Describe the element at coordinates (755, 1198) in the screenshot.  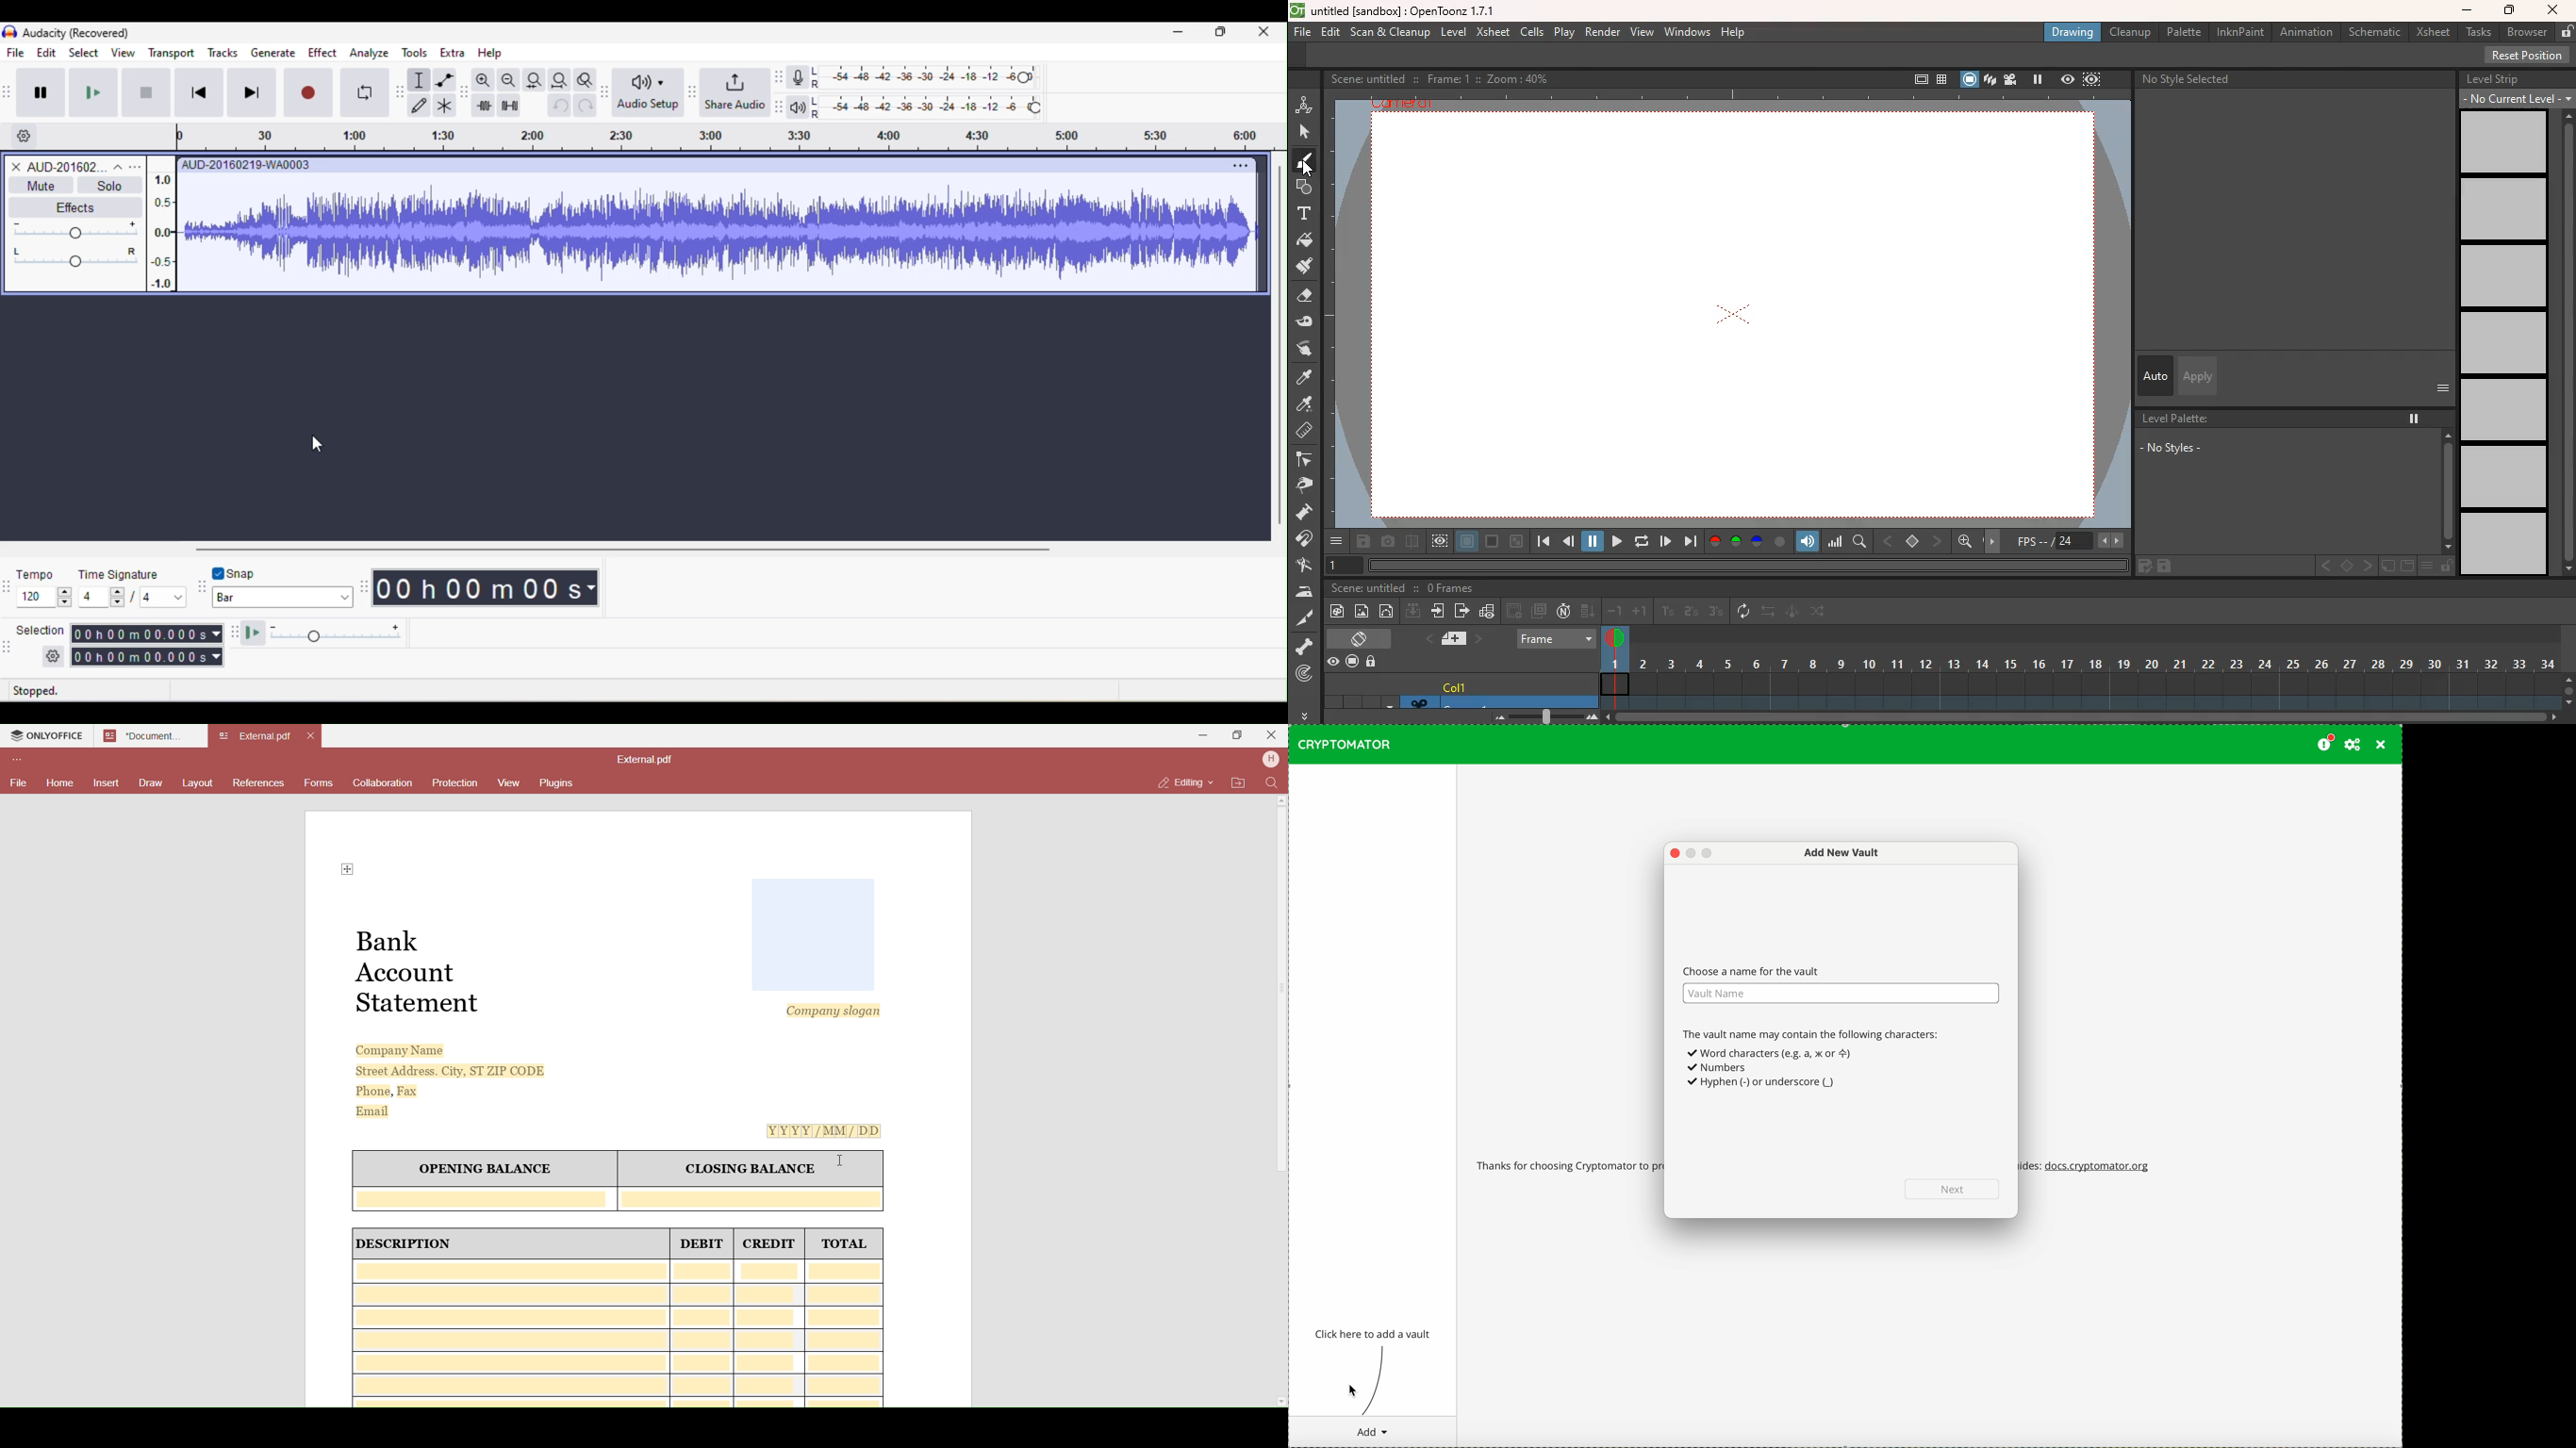
I see `closing balance cell` at that location.